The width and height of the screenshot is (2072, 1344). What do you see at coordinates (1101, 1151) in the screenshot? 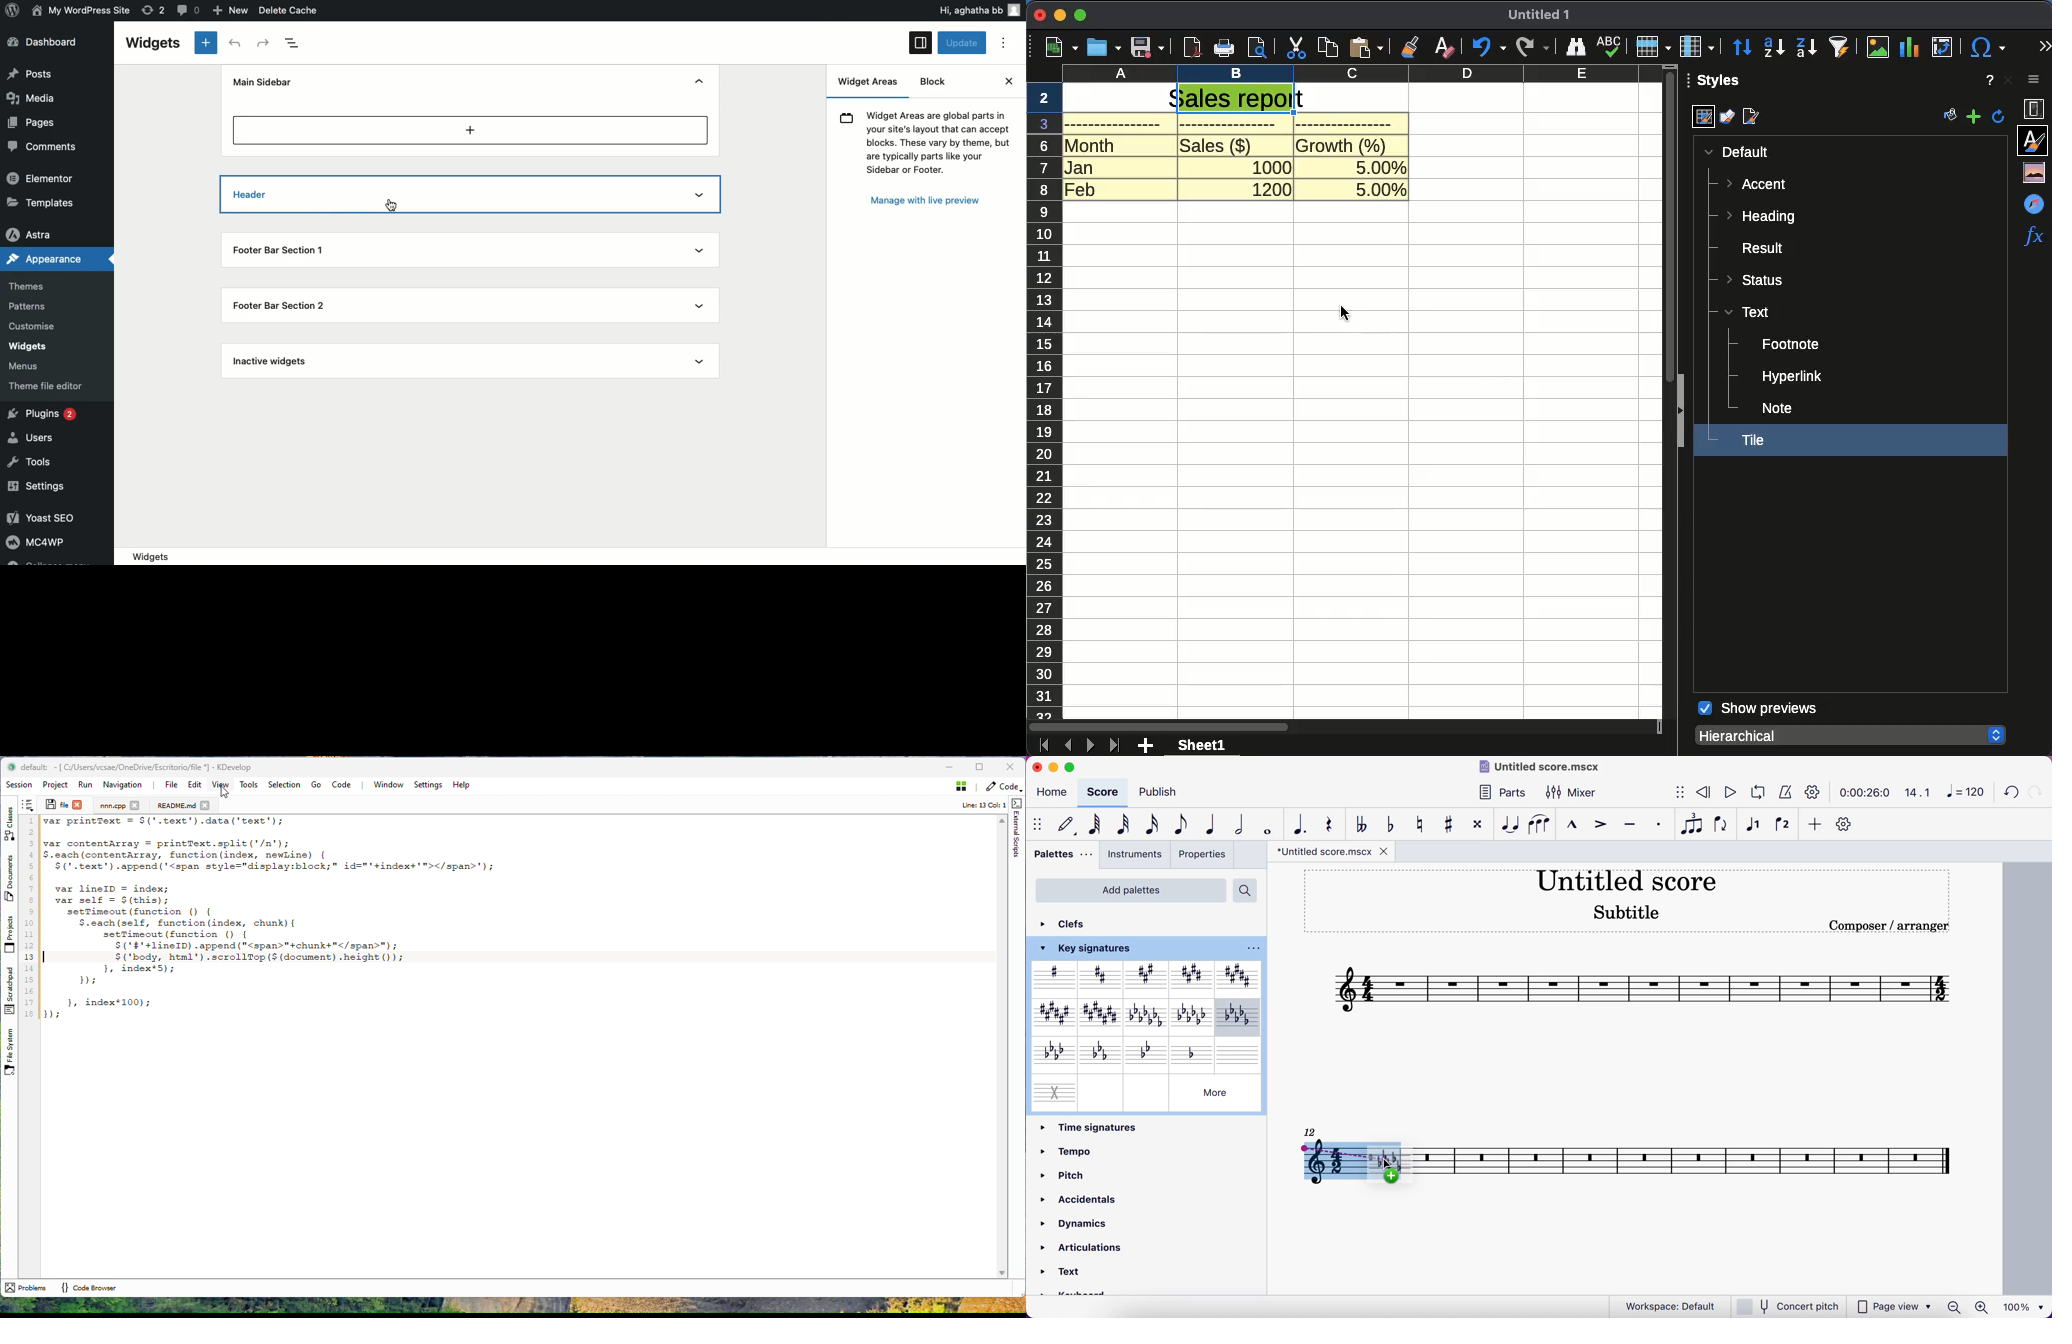
I see `tempo` at bounding box center [1101, 1151].